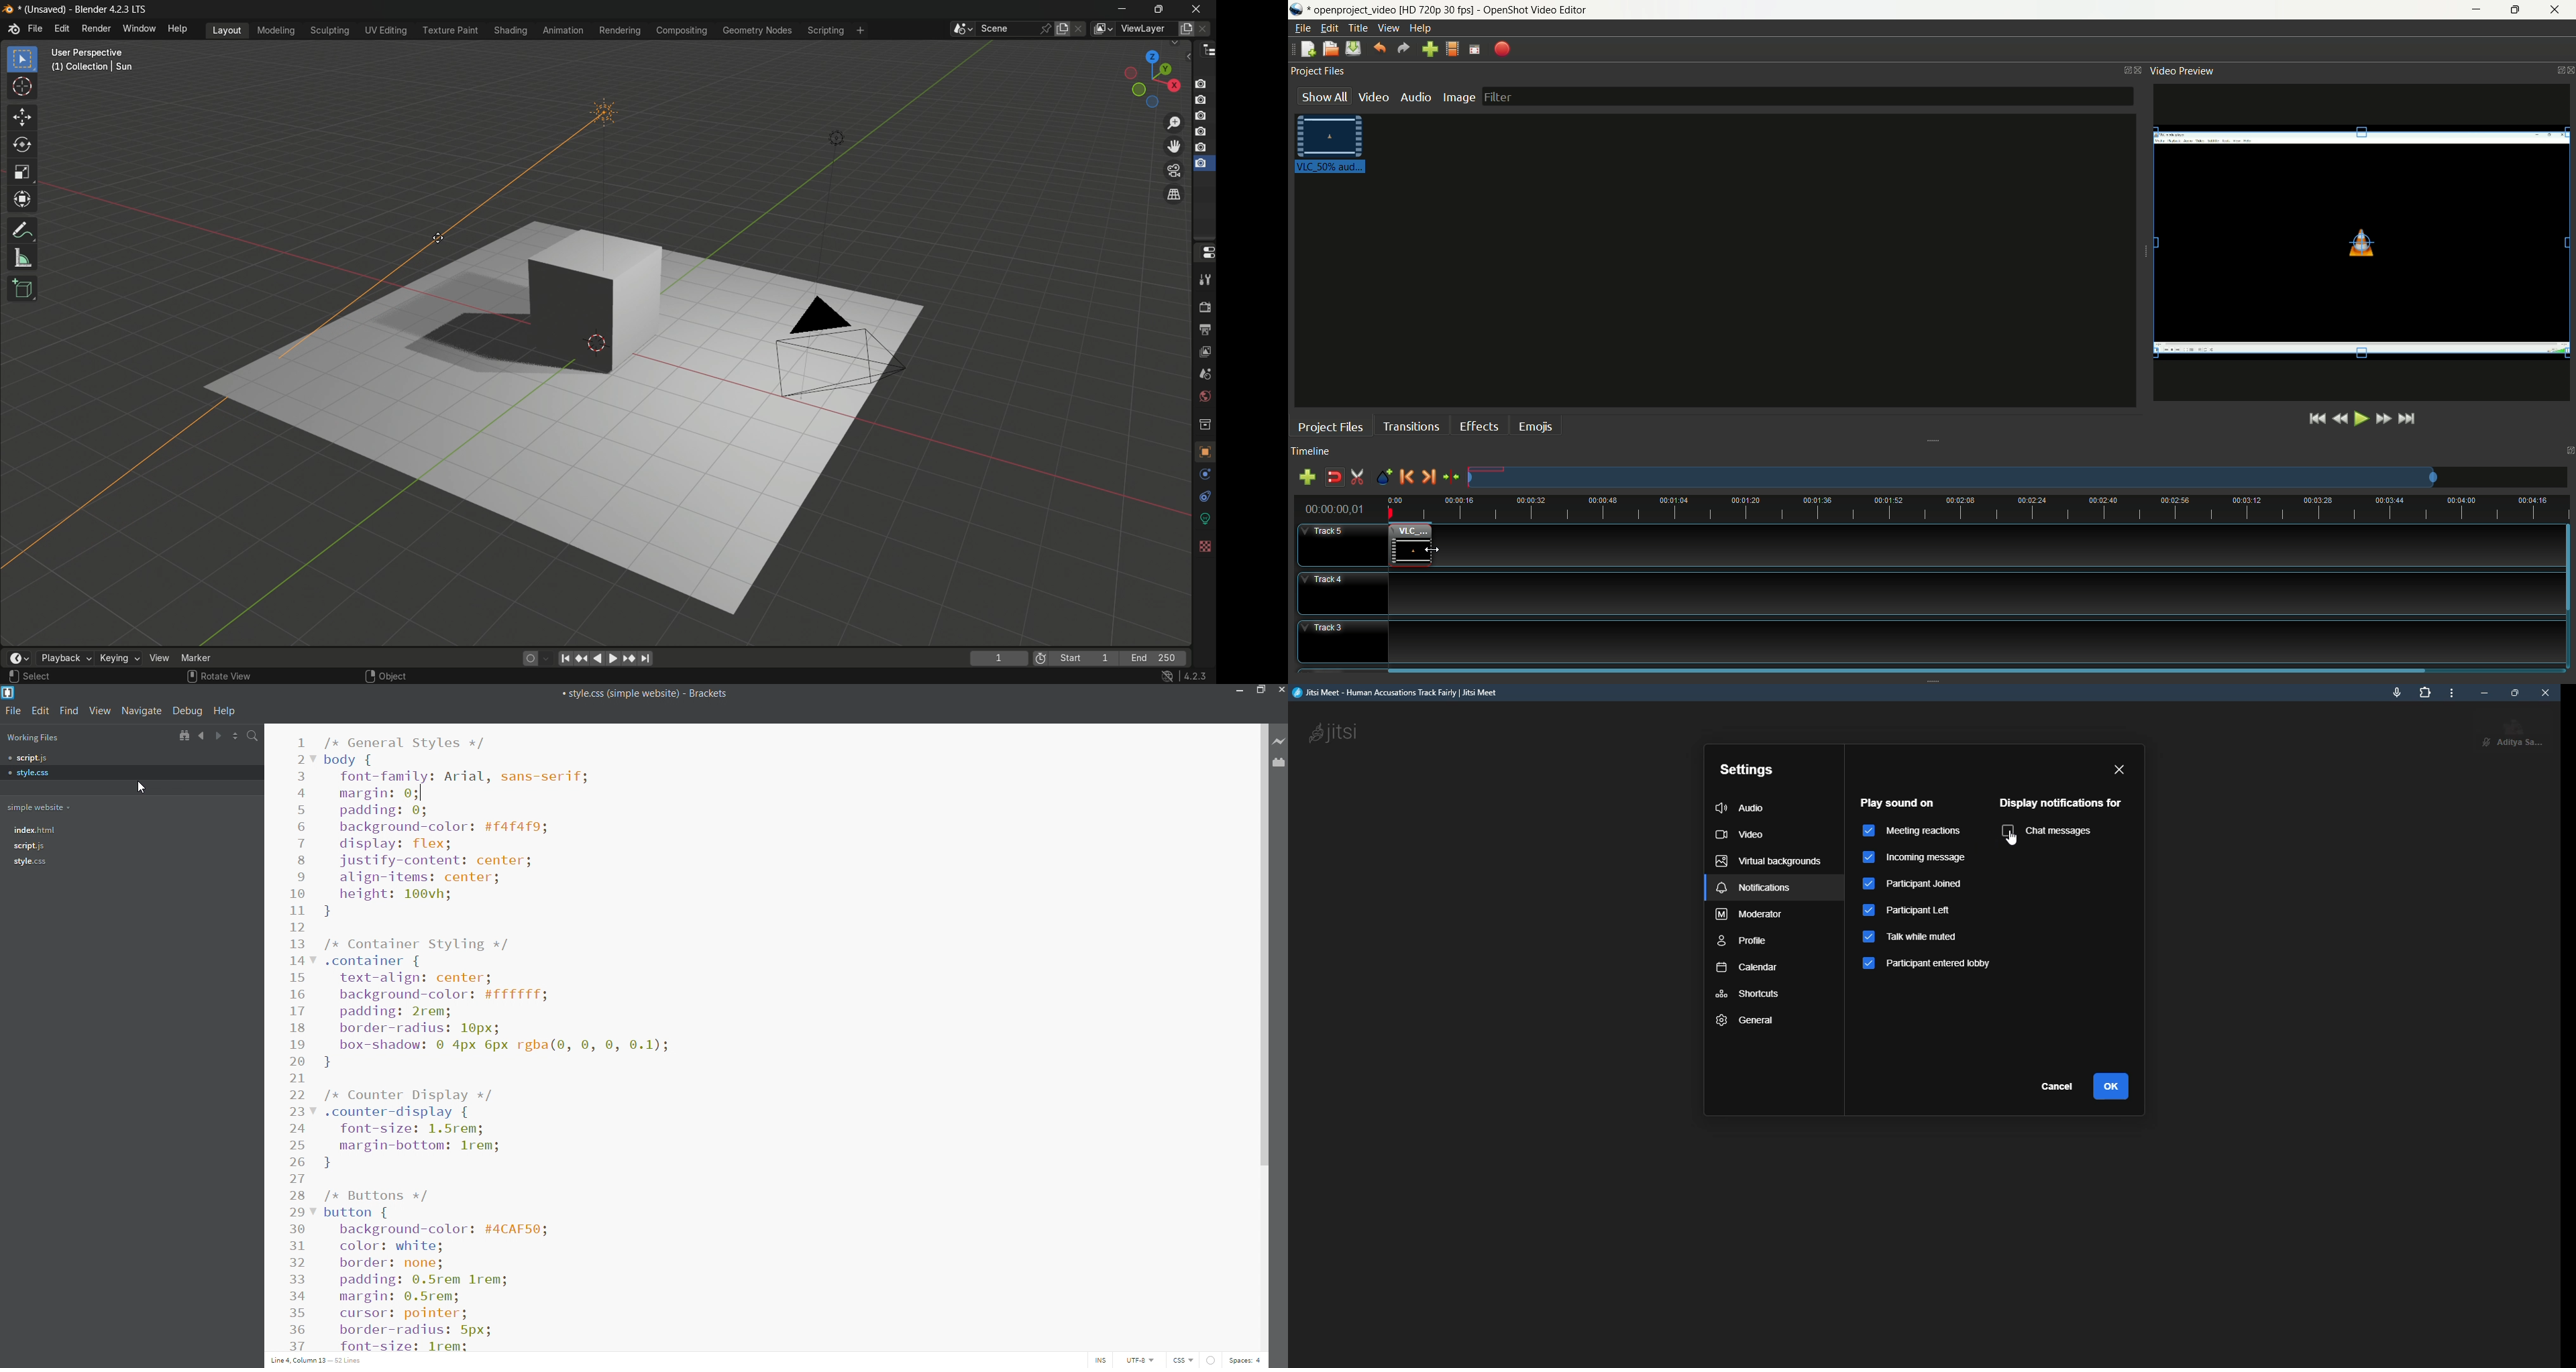  What do you see at coordinates (22, 89) in the screenshot?
I see `cursor` at bounding box center [22, 89].